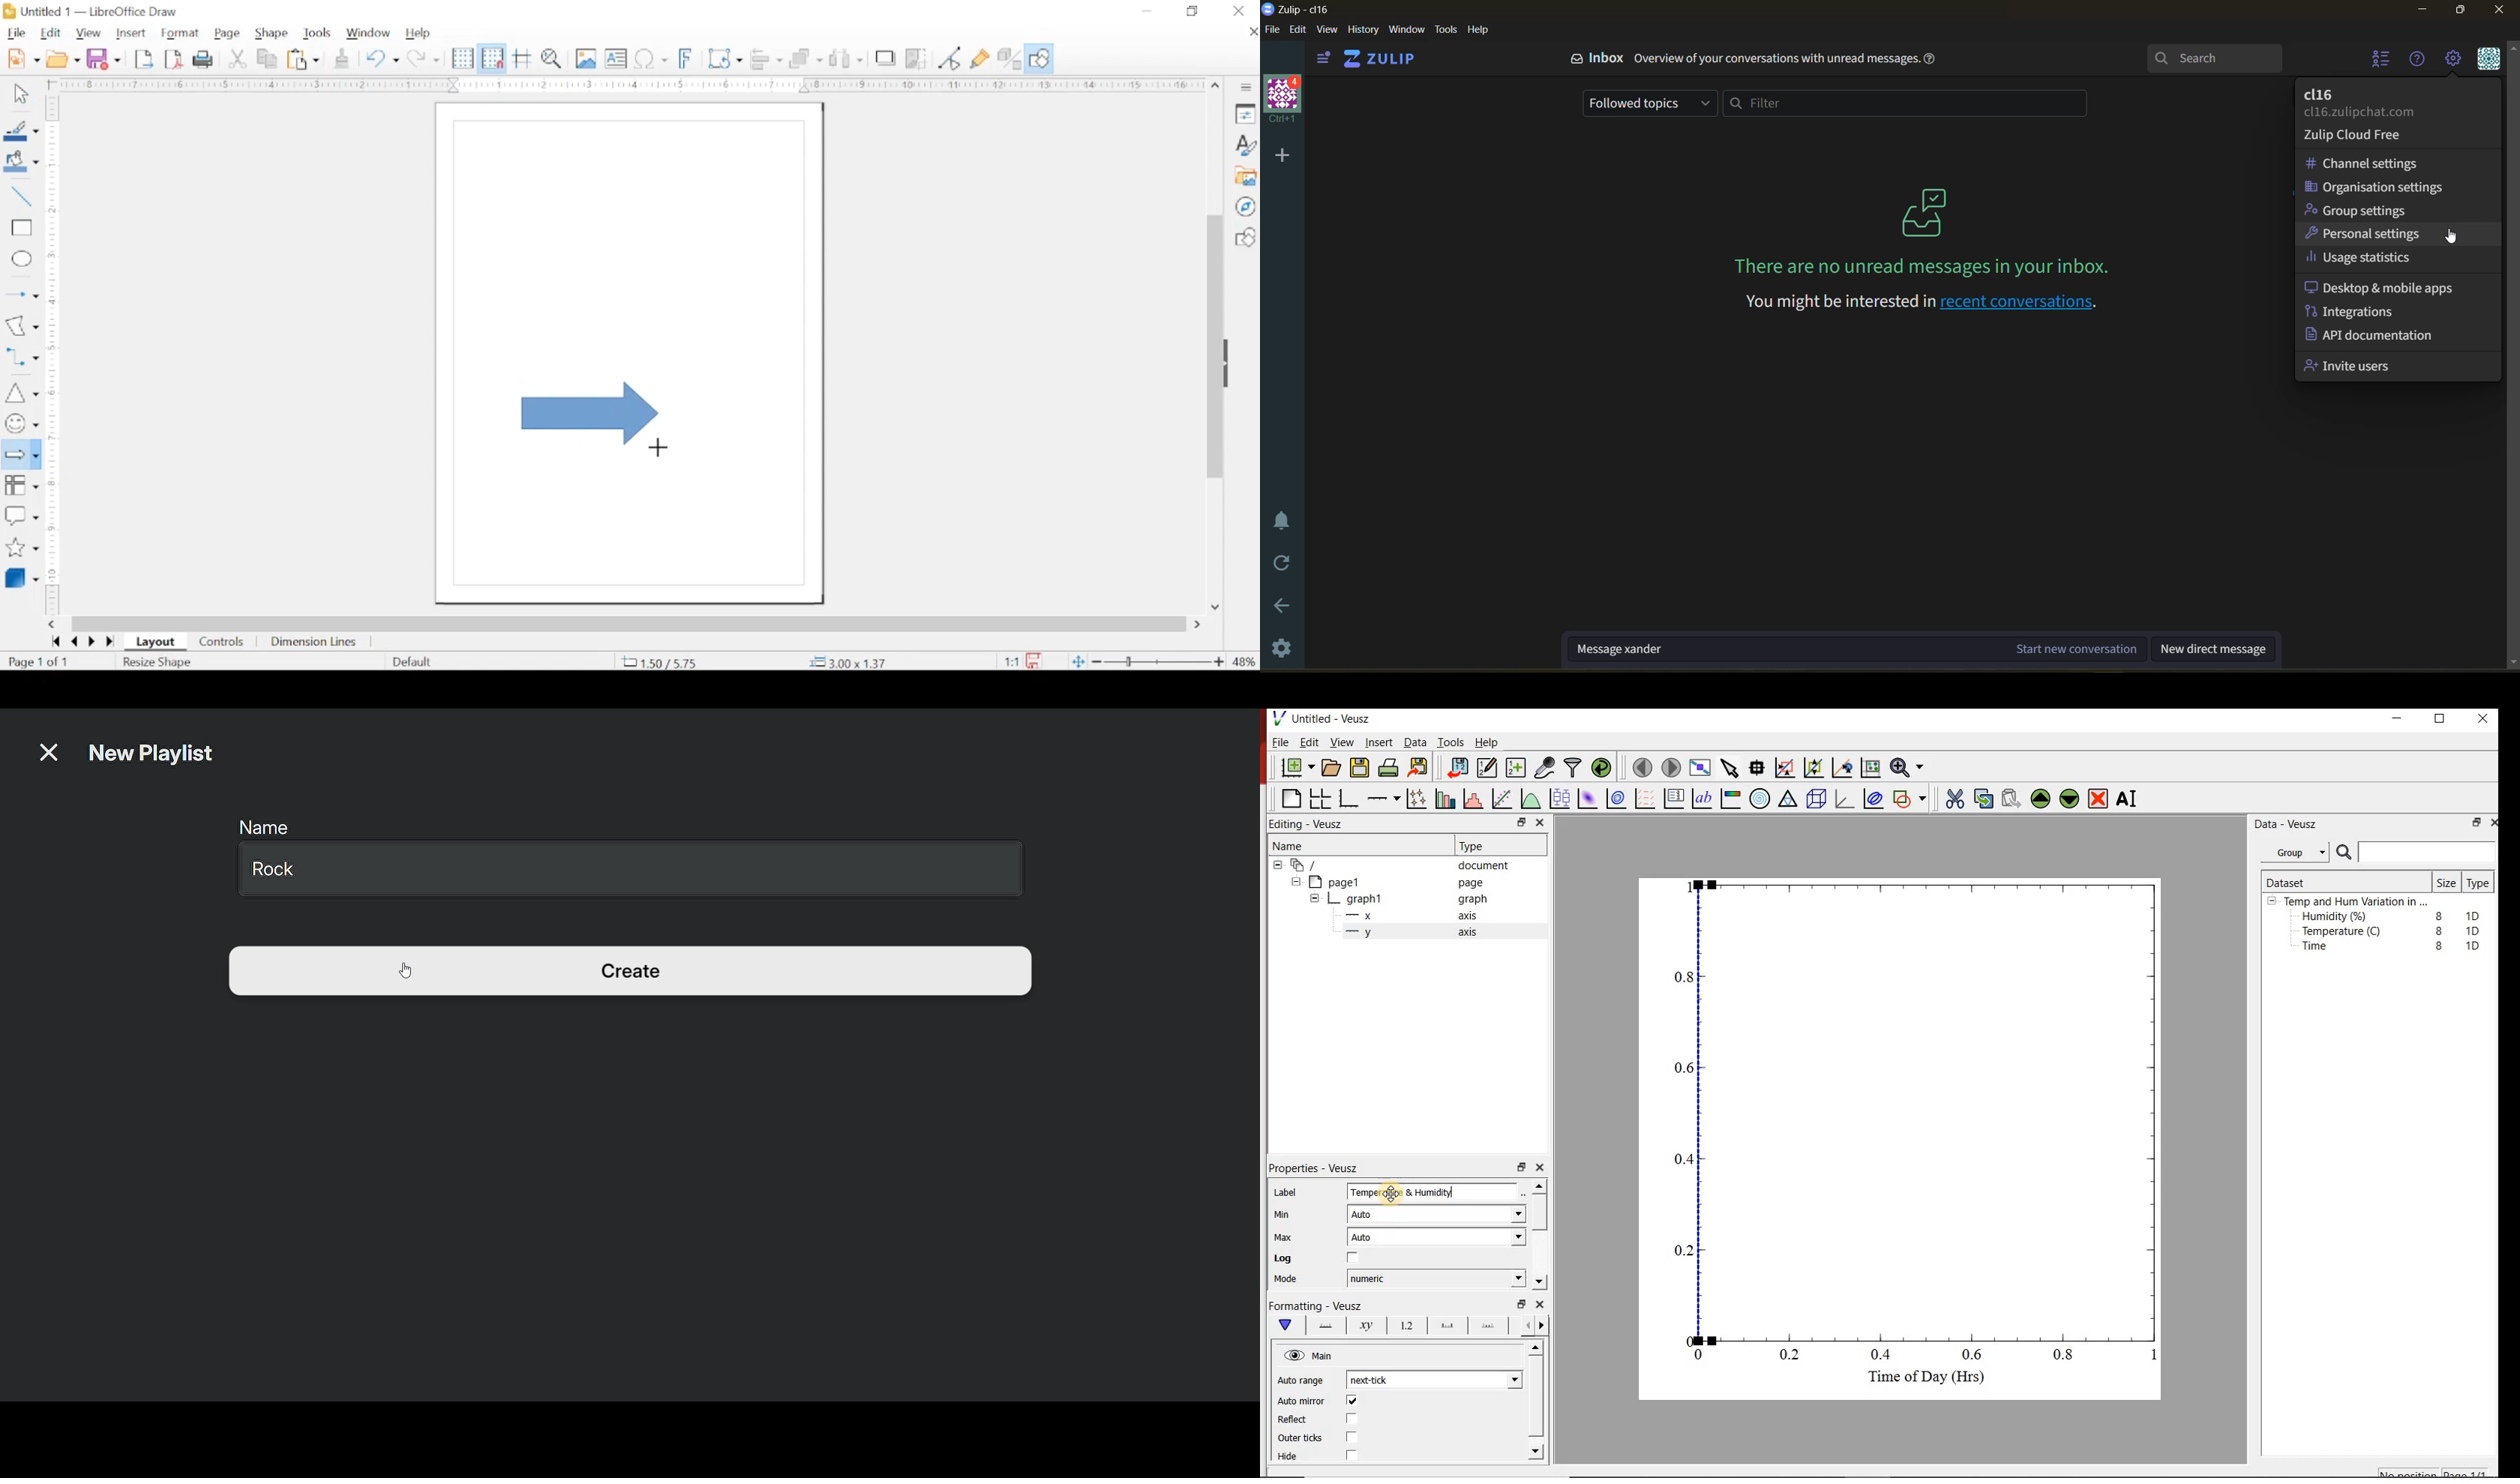  Describe the element at coordinates (591, 414) in the screenshot. I see `block arrow` at that location.